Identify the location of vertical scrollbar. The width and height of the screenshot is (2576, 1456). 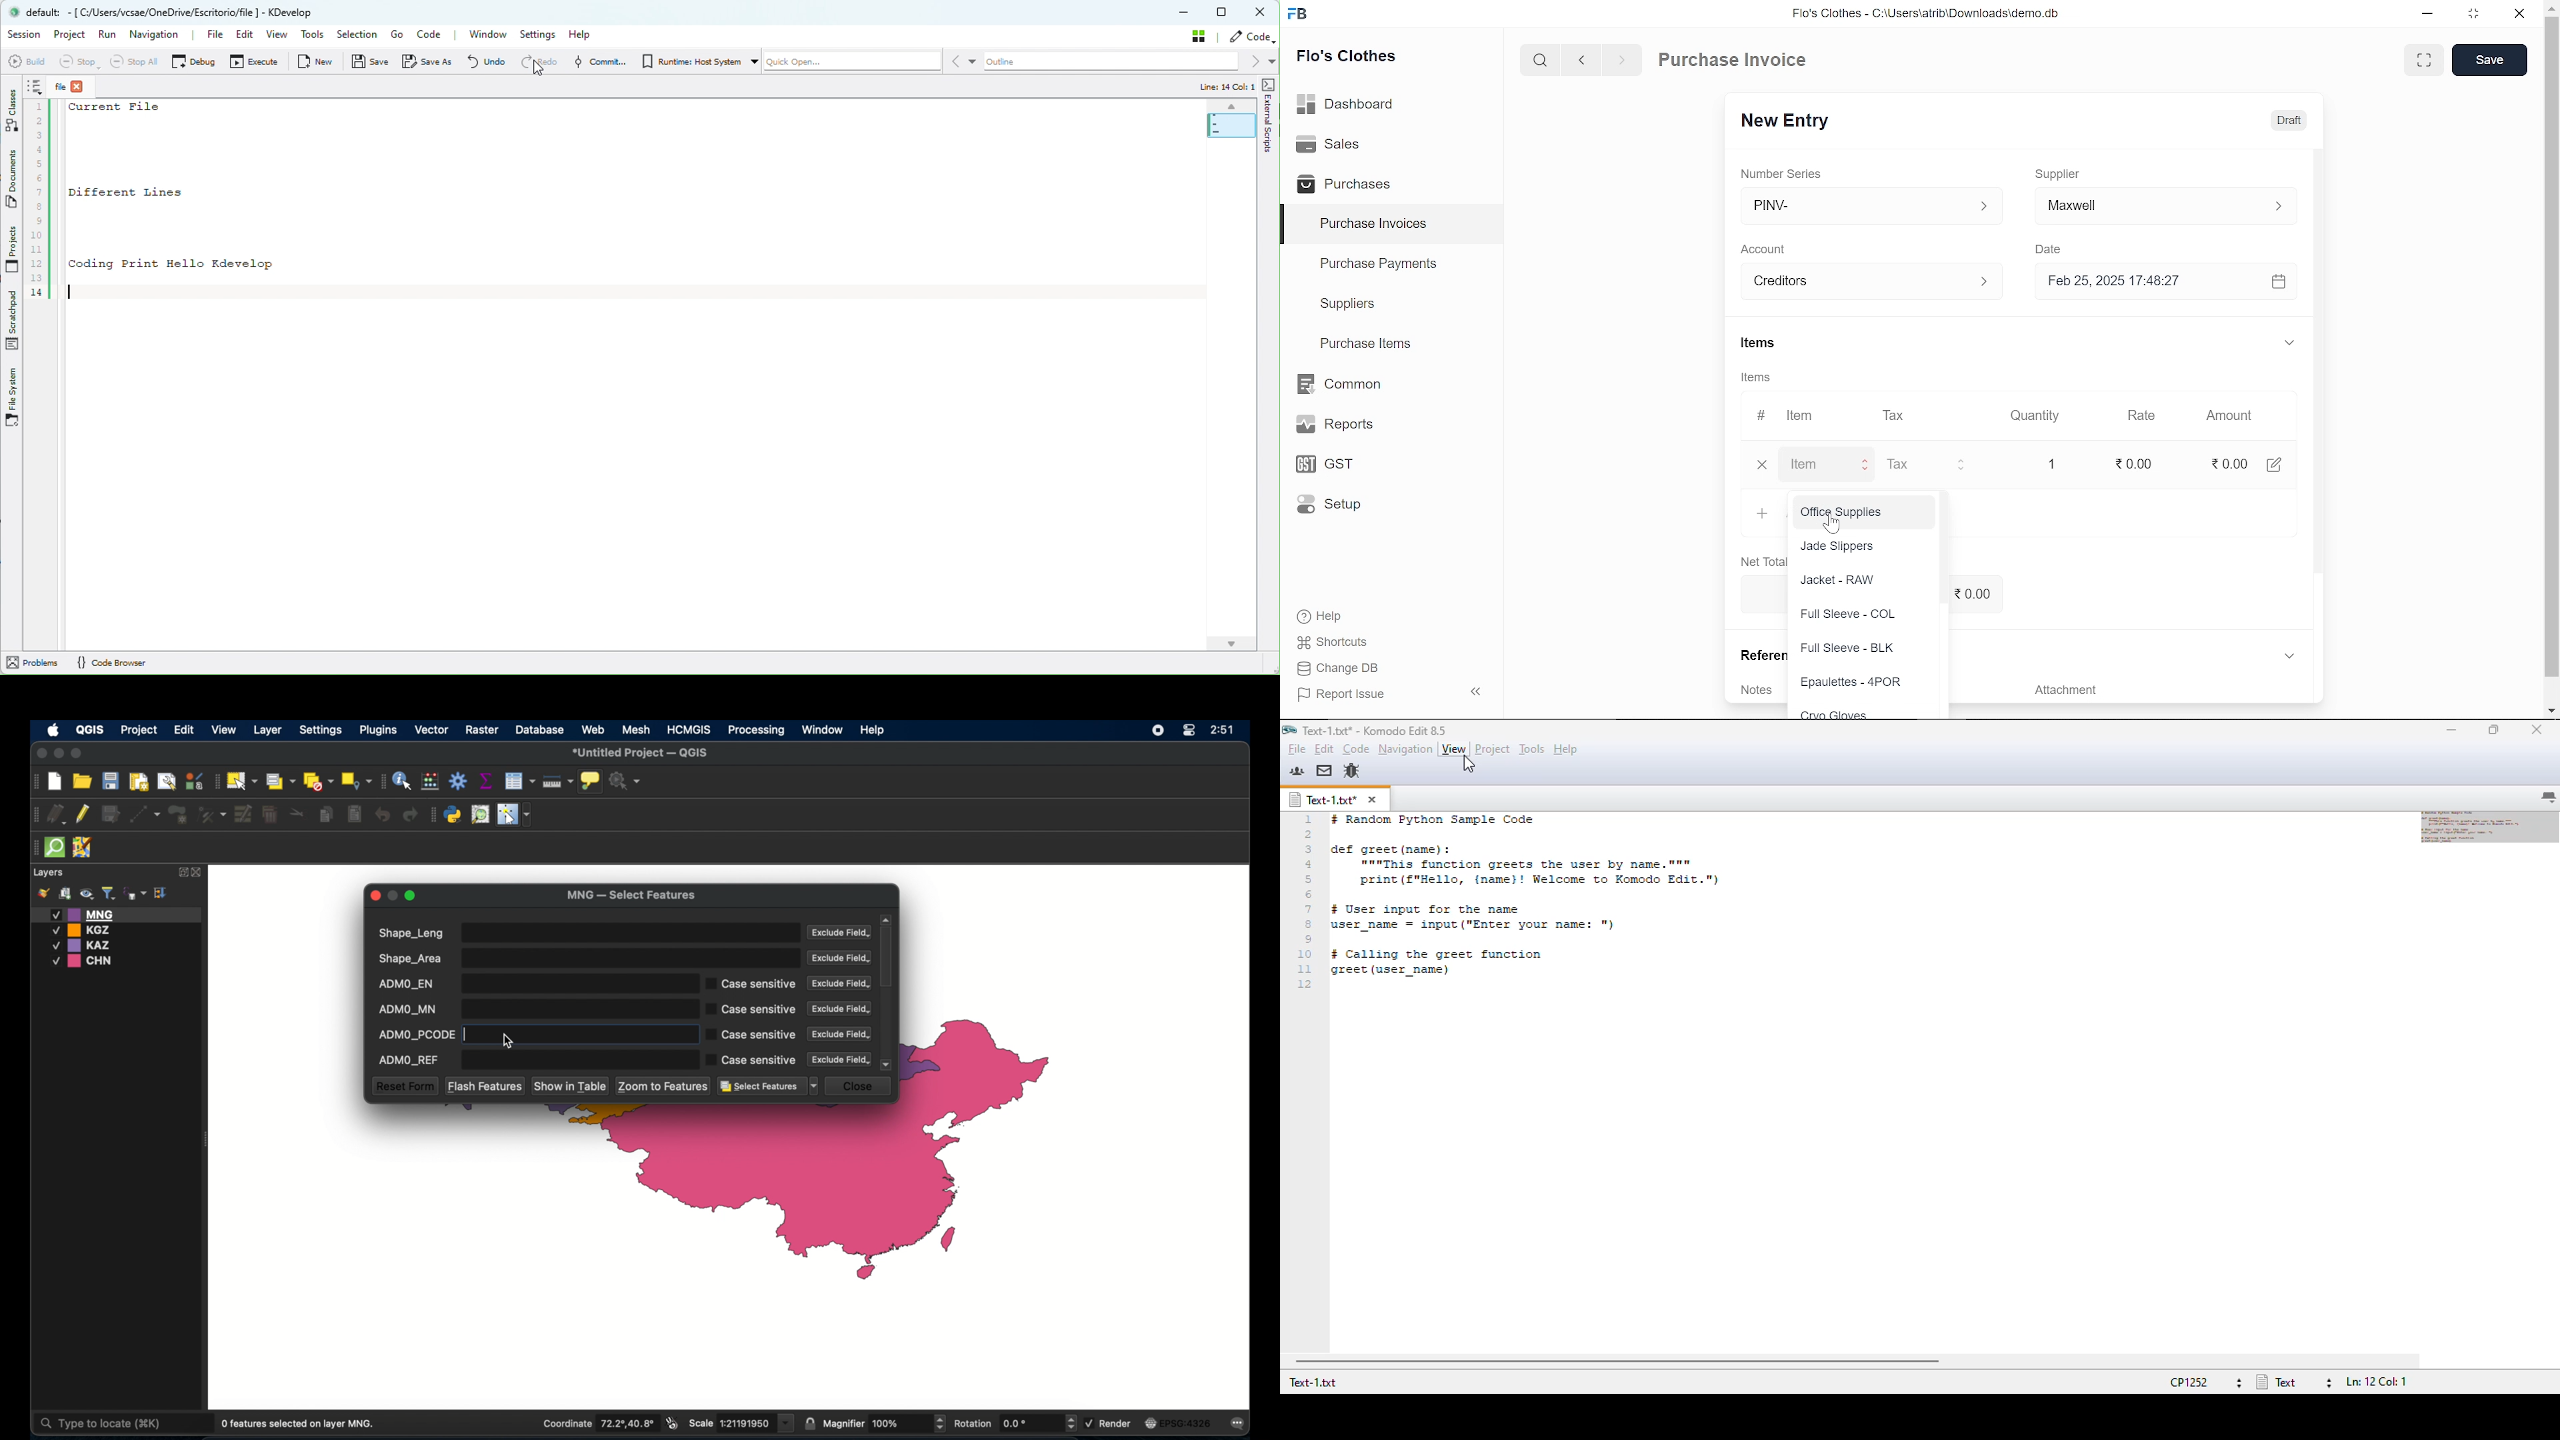
(1947, 548).